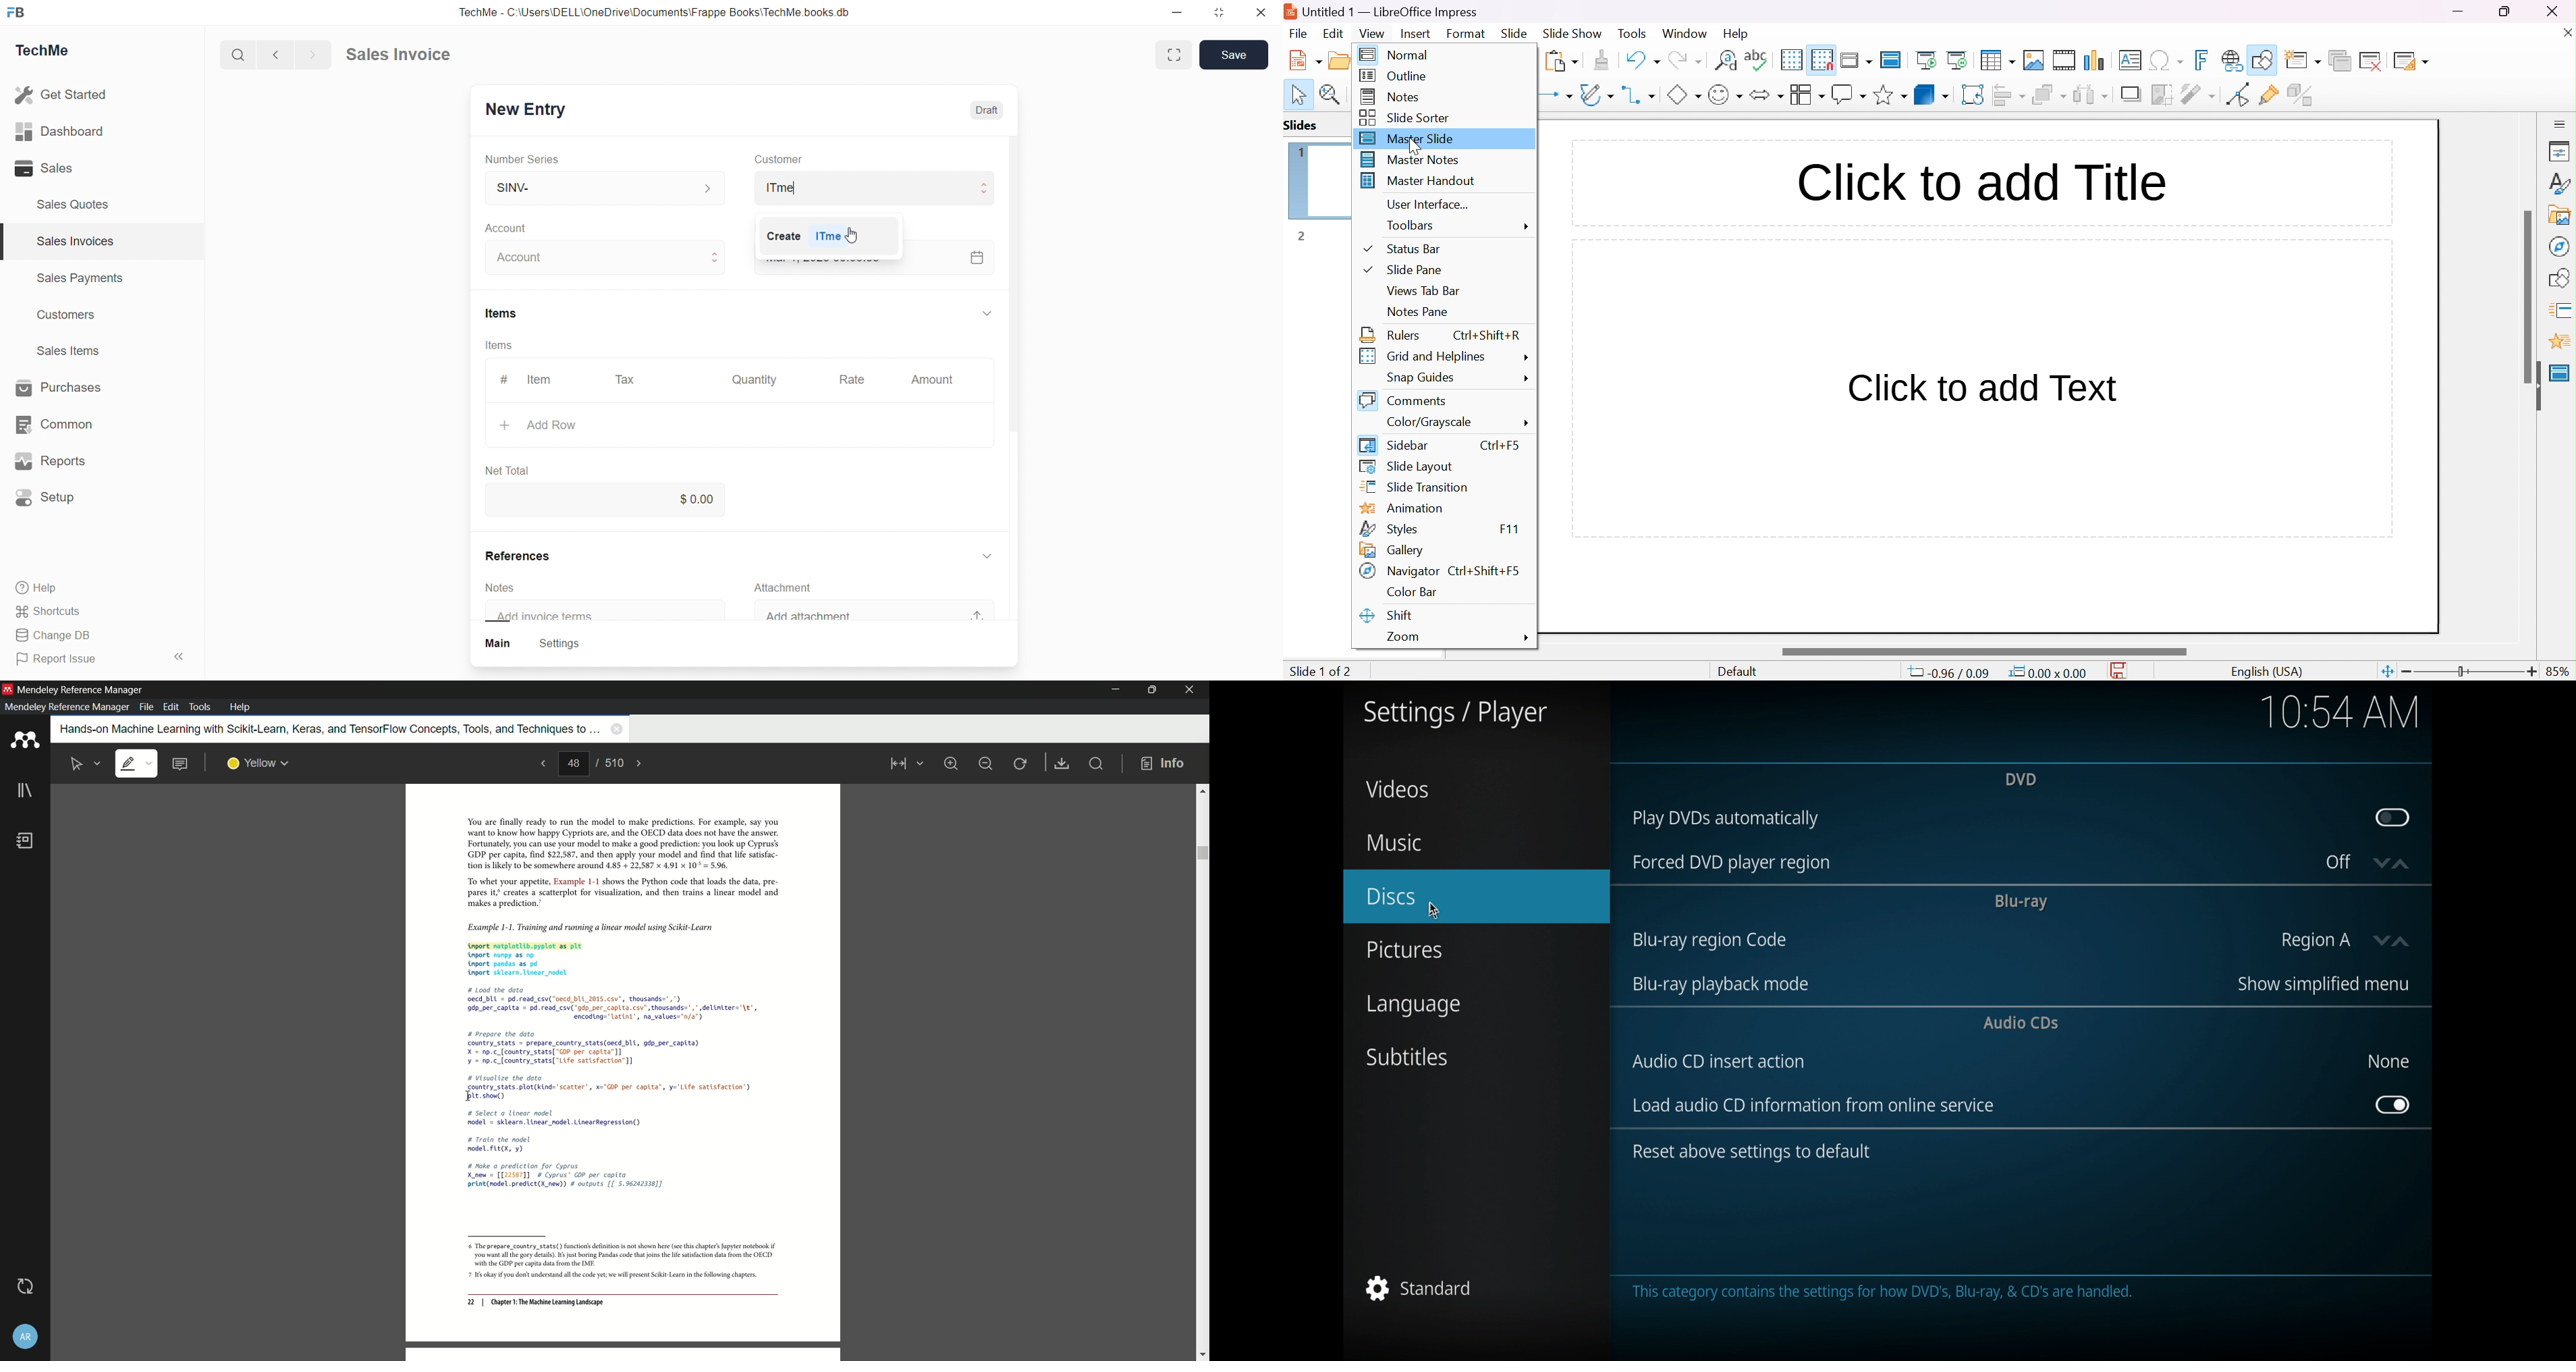 The height and width of the screenshot is (1372, 2576). Describe the element at coordinates (668, 10) in the screenshot. I see `TechMe - C-\Users\DELL\OneDrive\Documents\Frappe Books'TechMe books db` at that location.